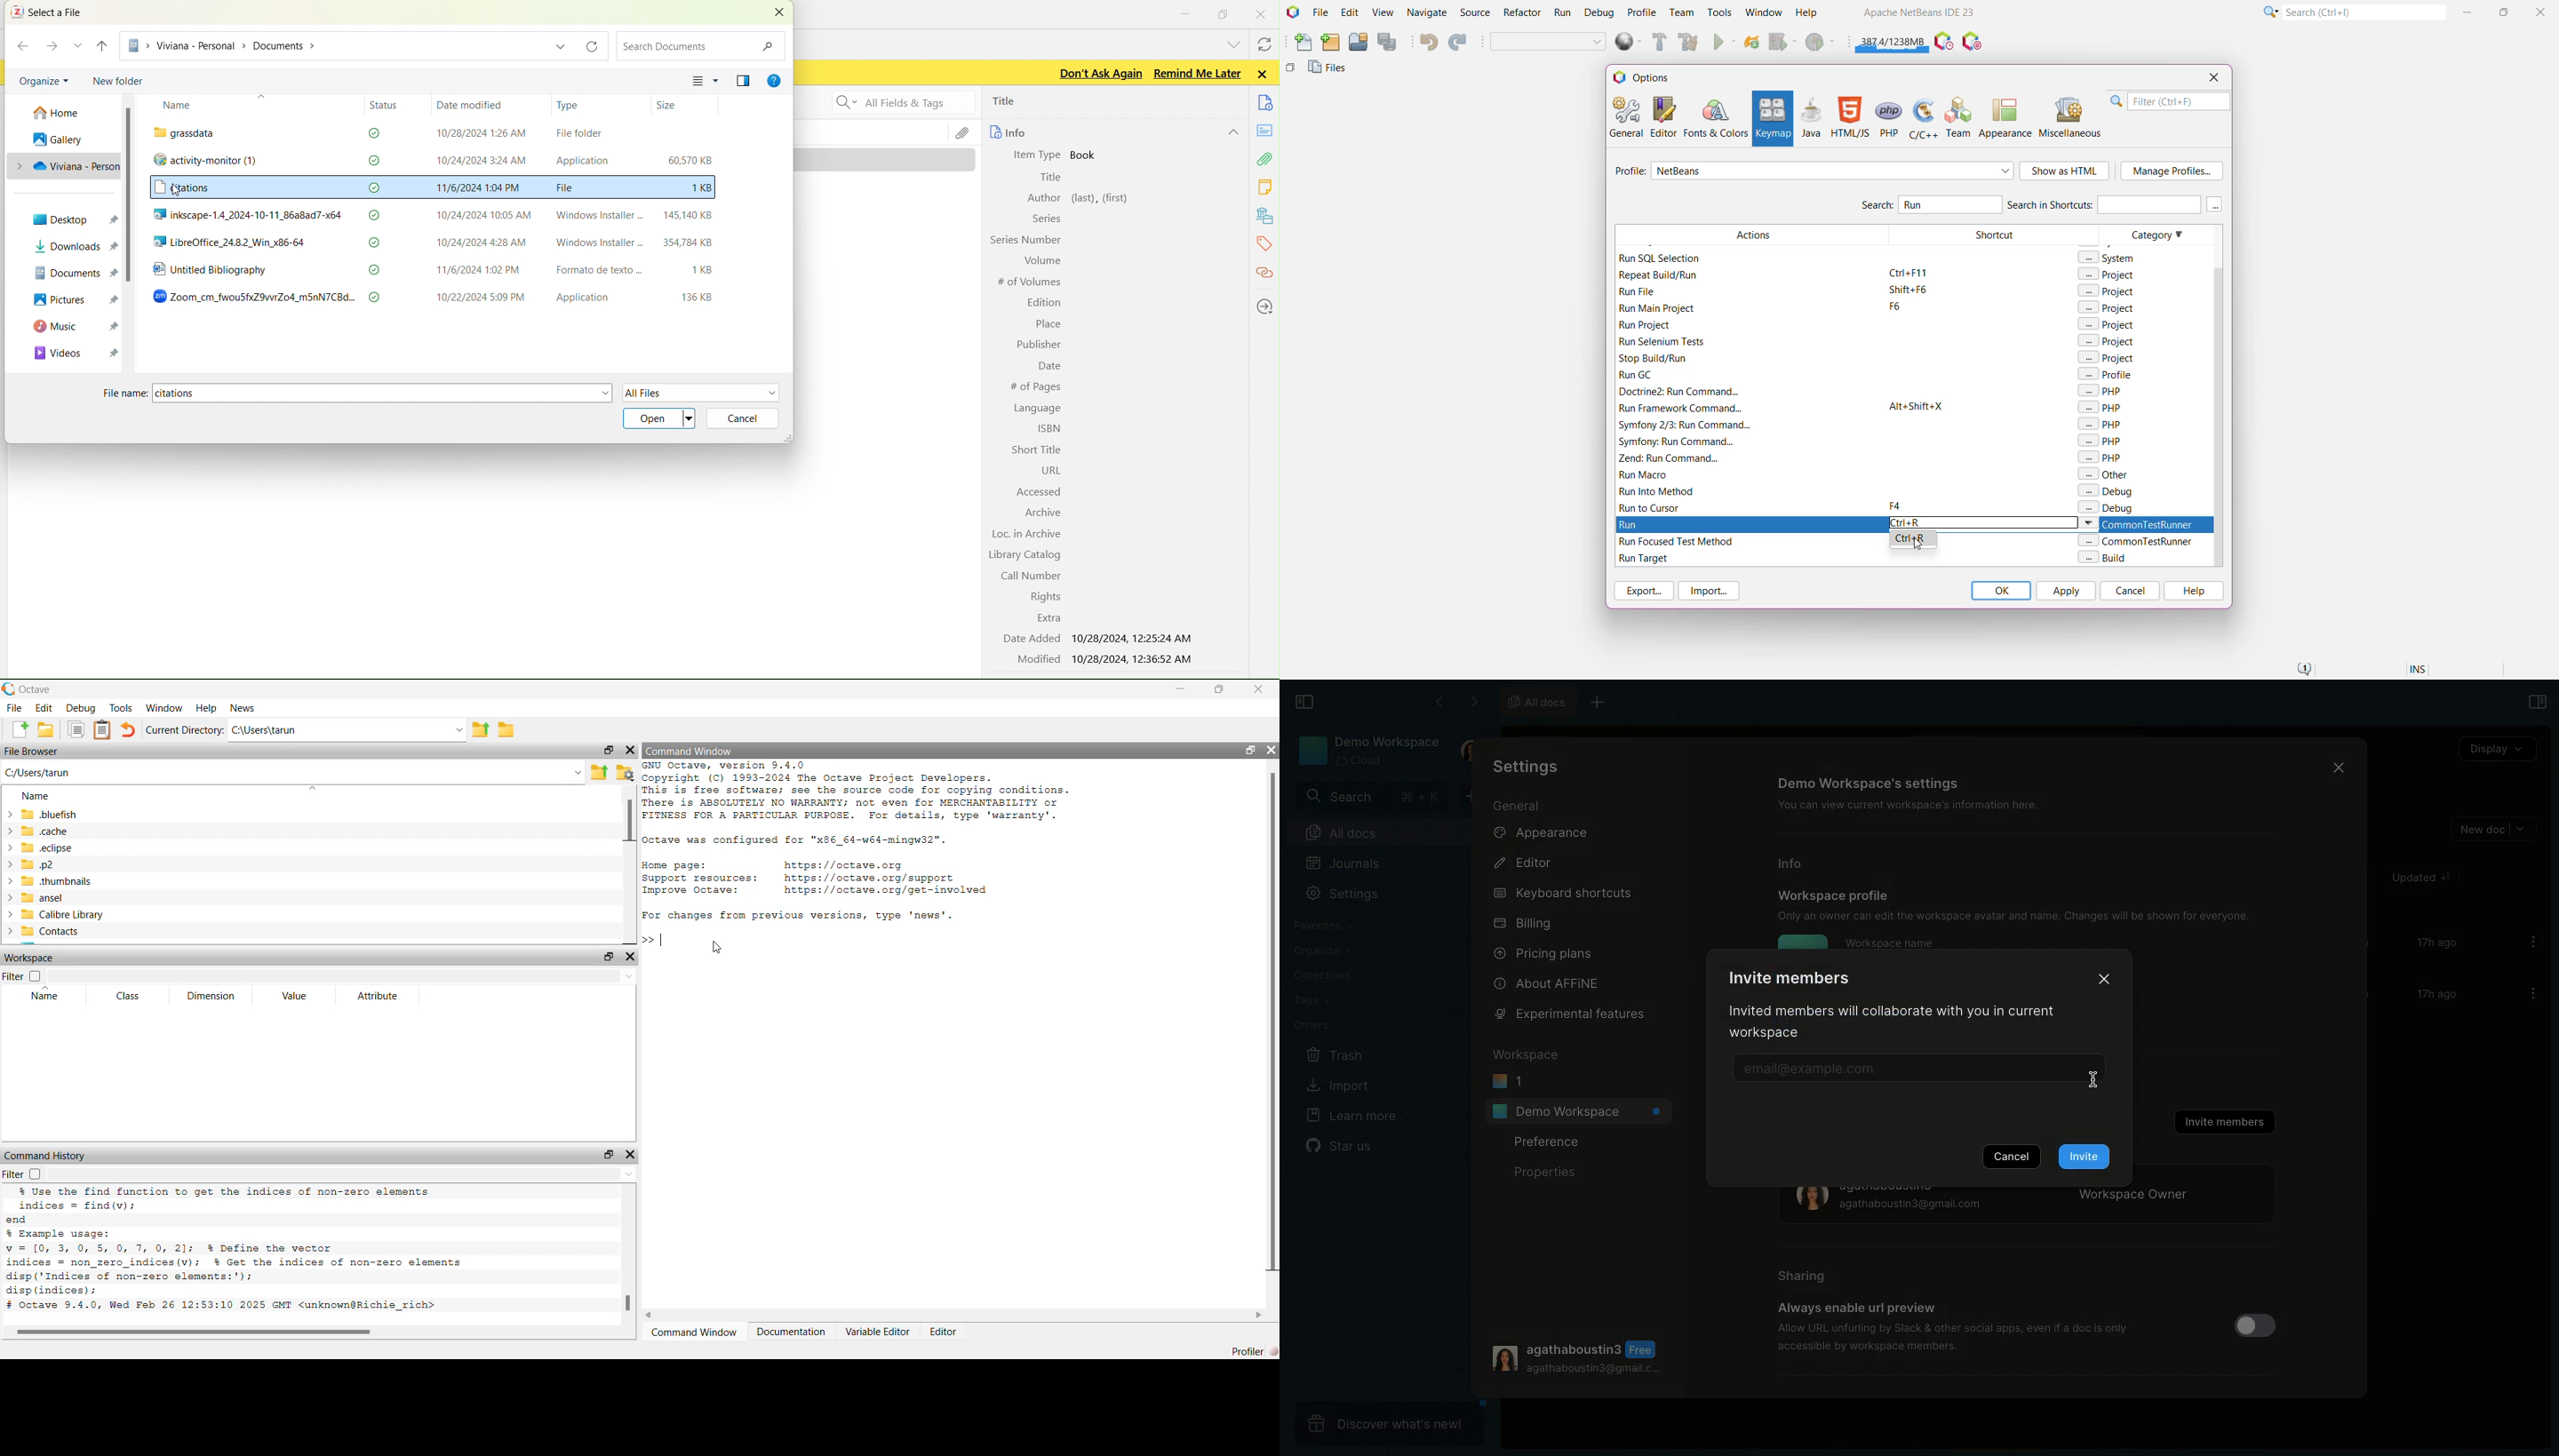 This screenshot has width=2576, height=1456. I want to click on Java, so click(1811, 117).